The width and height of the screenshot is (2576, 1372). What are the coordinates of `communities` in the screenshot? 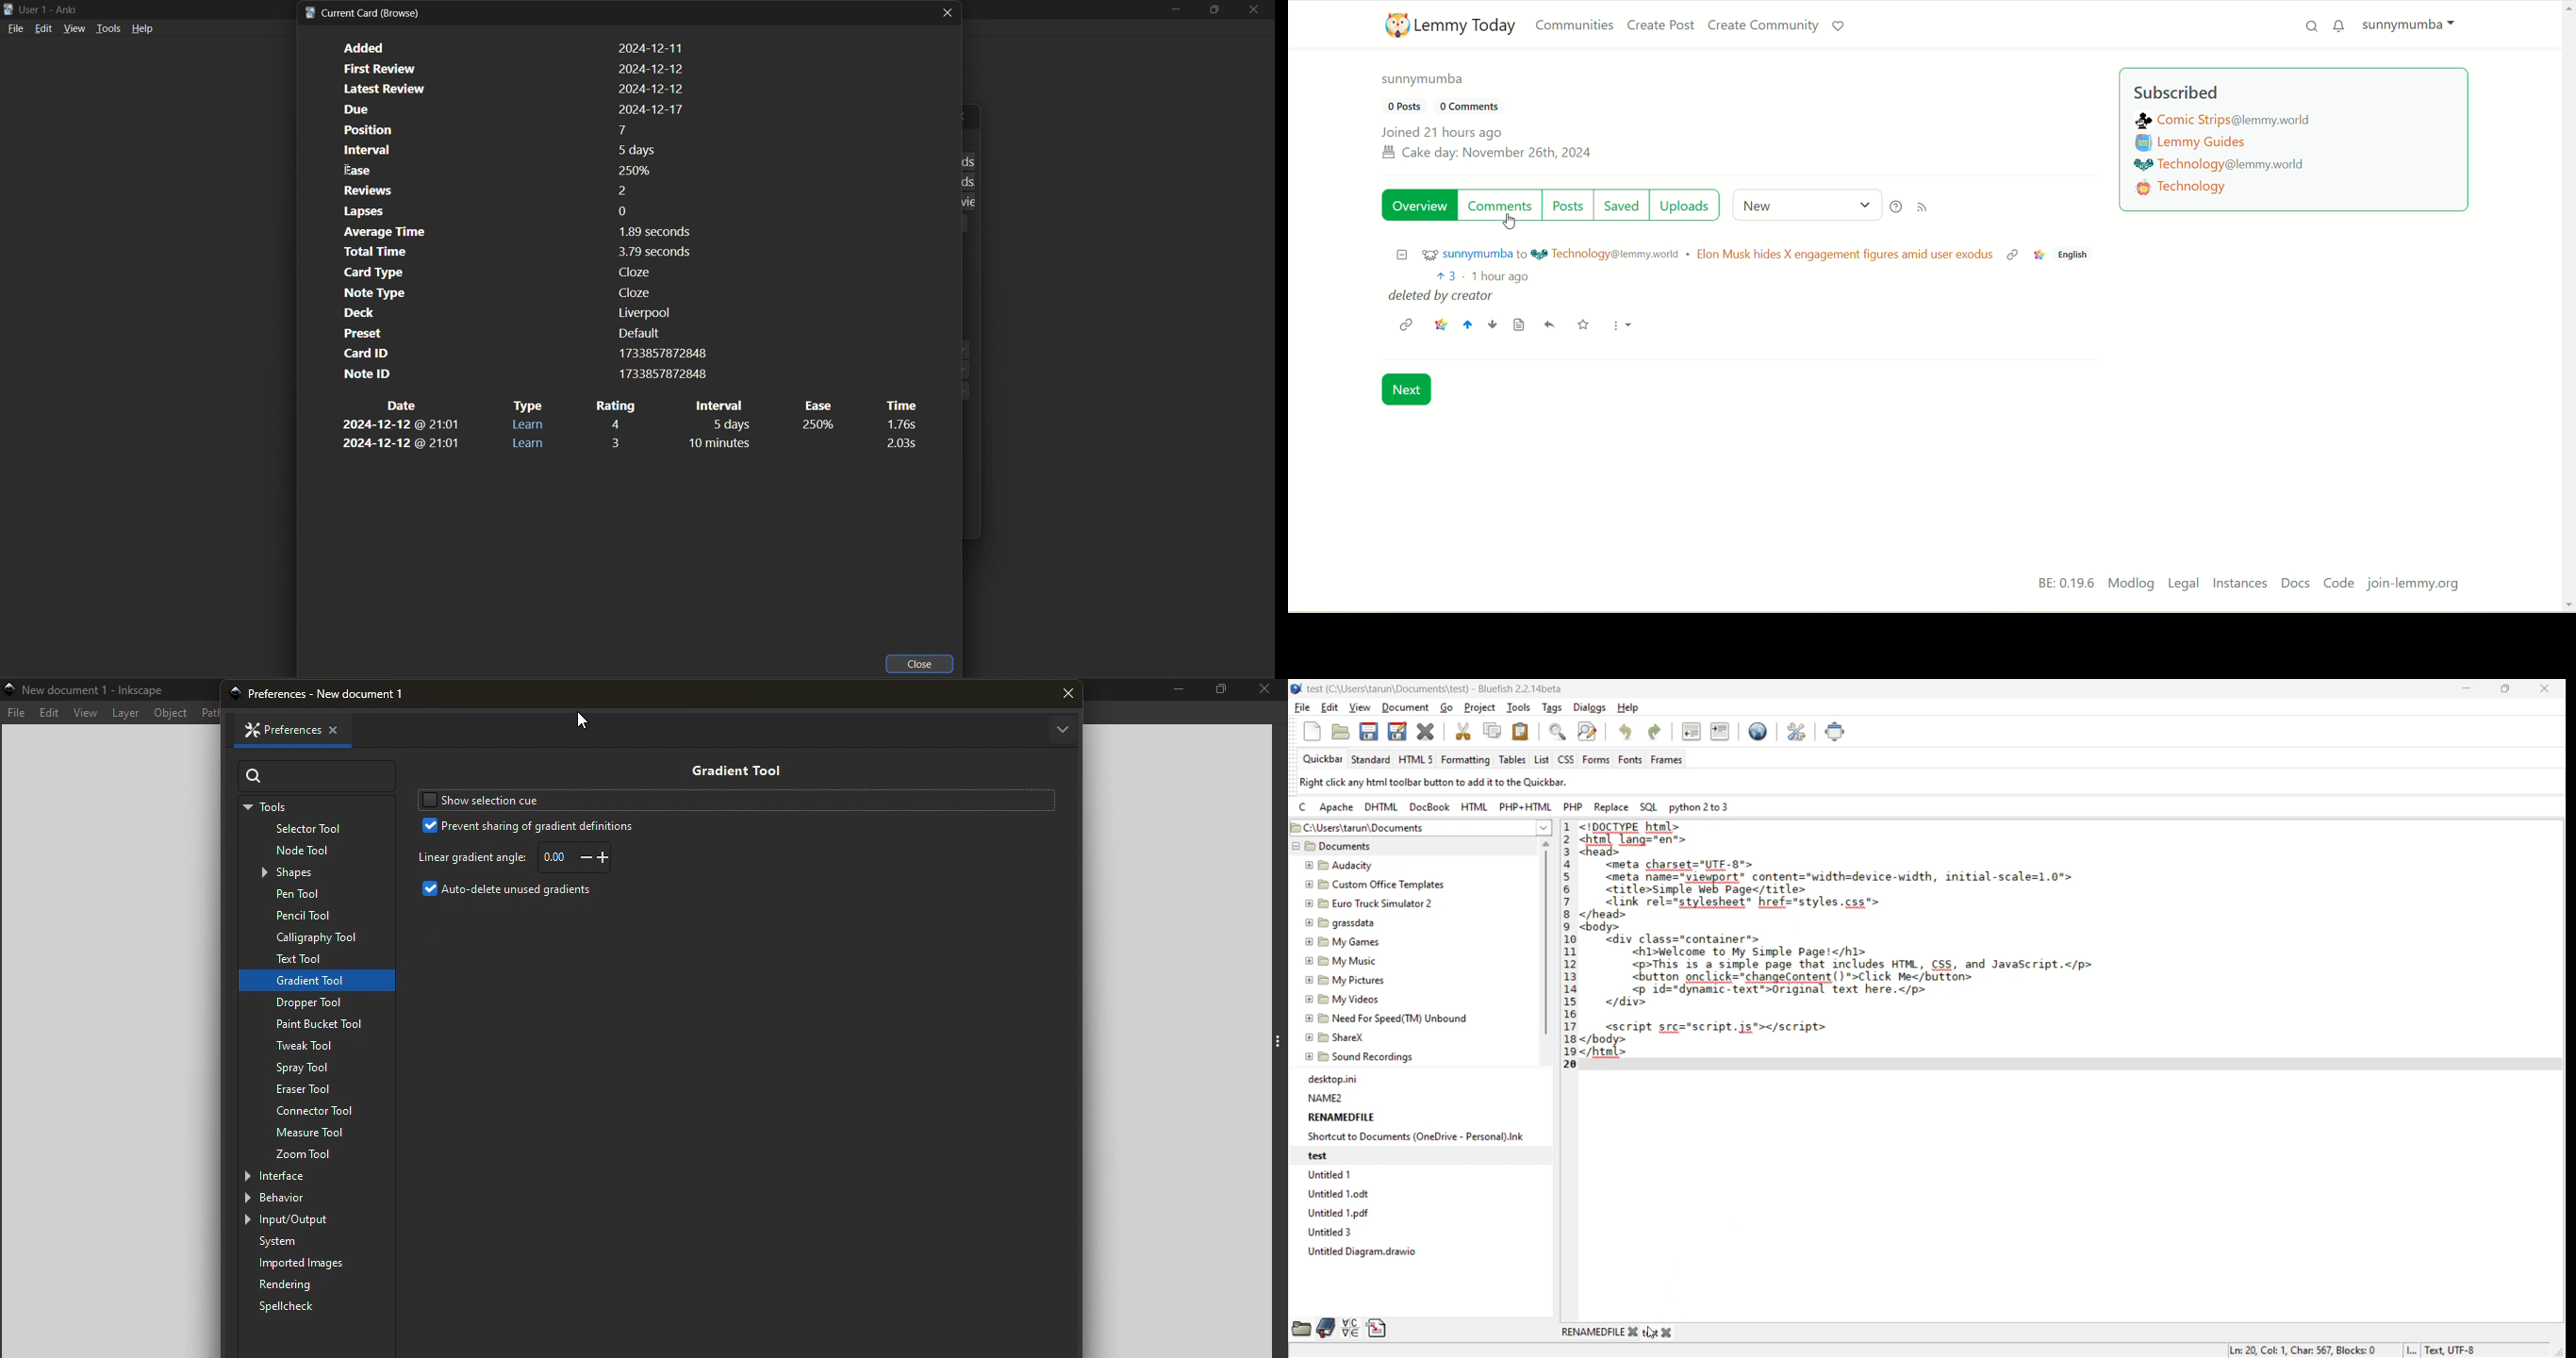 It's located at (1575, 25).